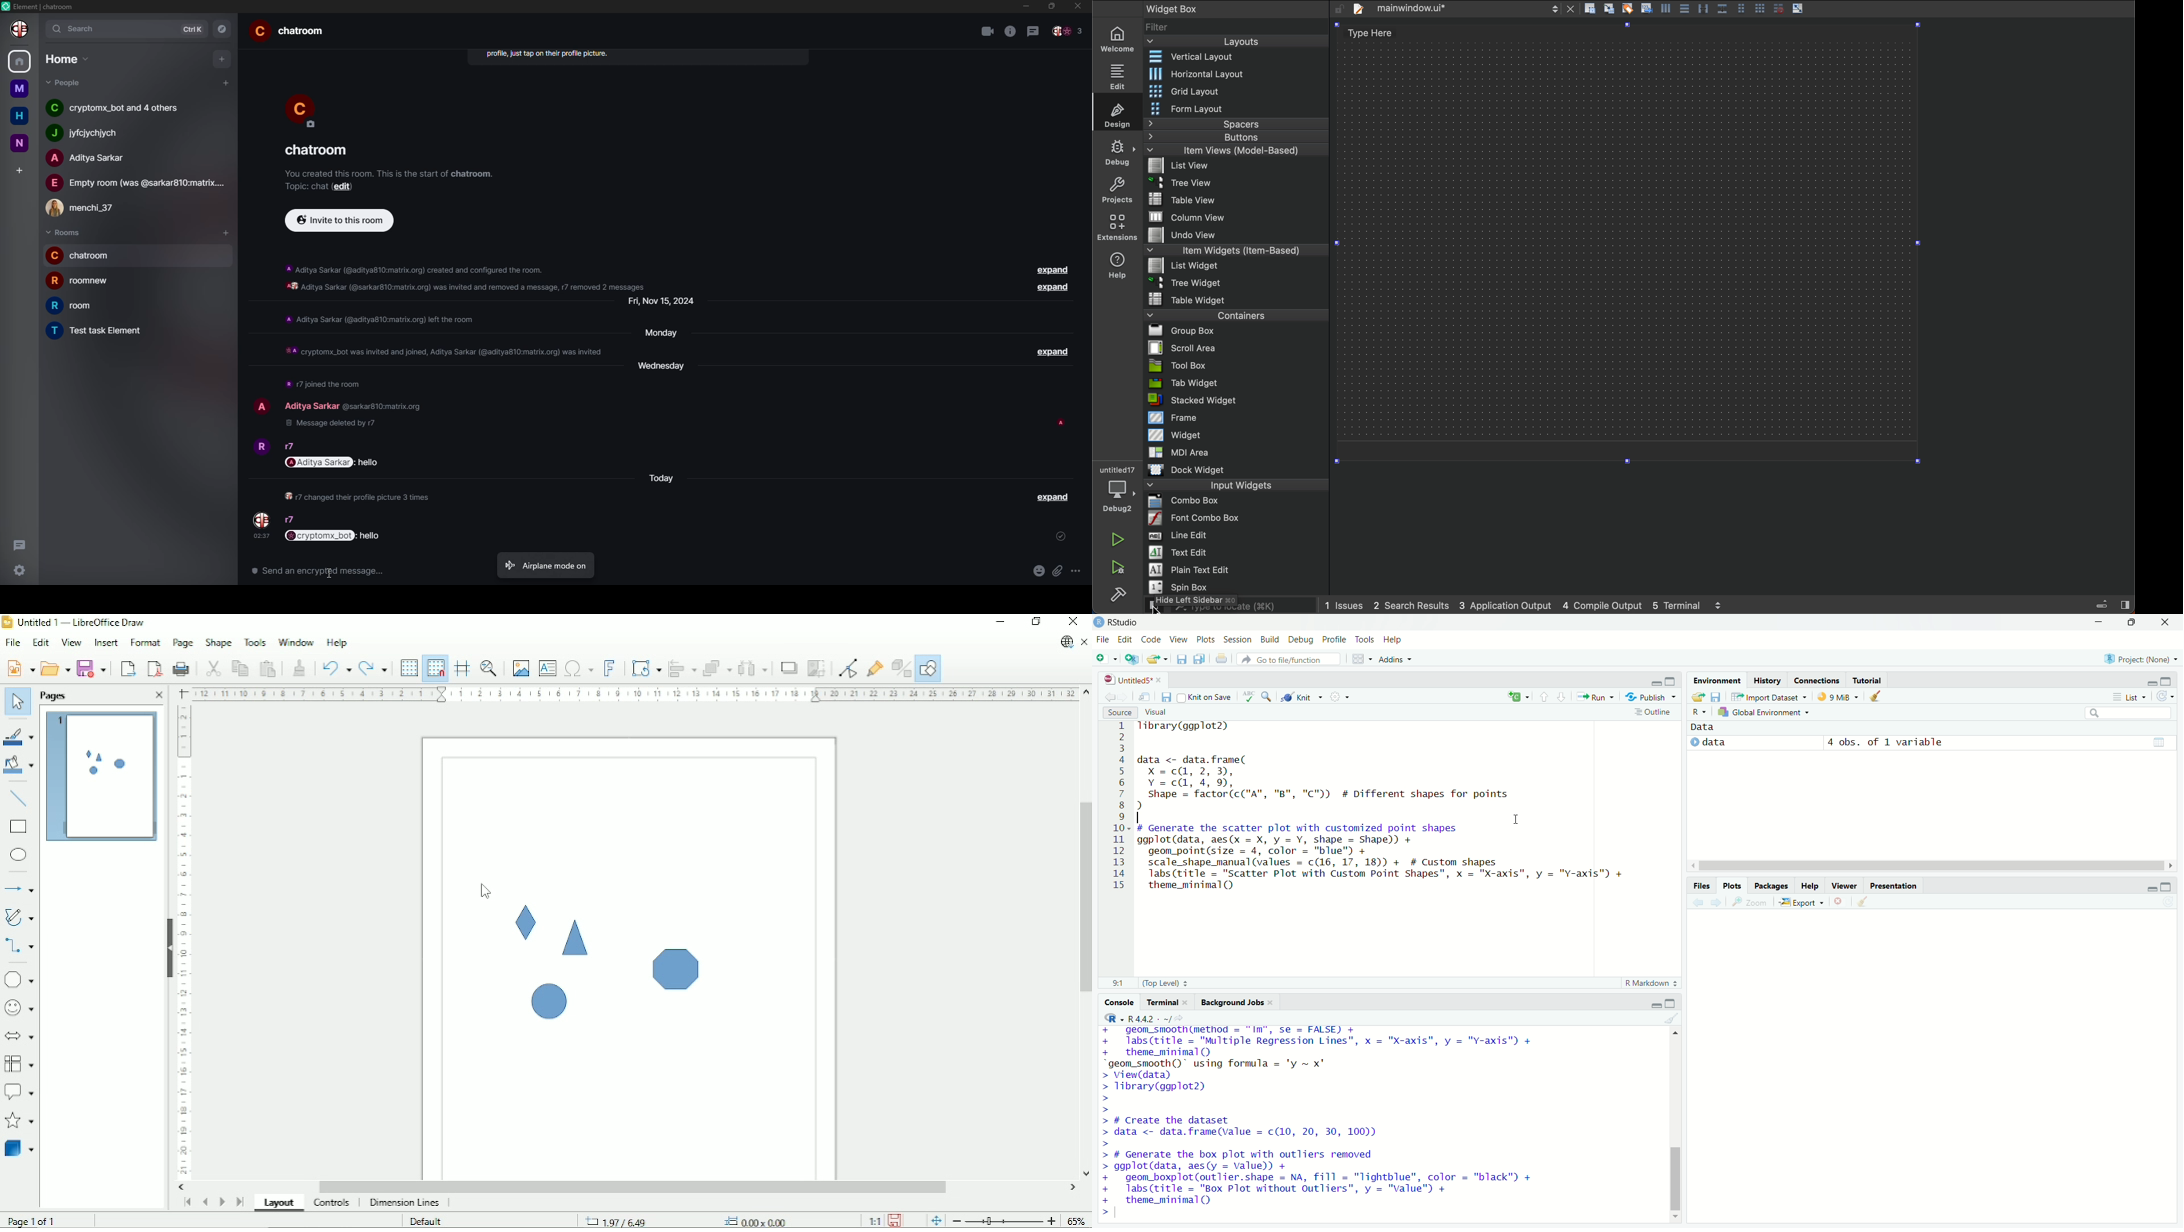 The image size is (2184, 1232). I want to click on home, so click(19, 115).